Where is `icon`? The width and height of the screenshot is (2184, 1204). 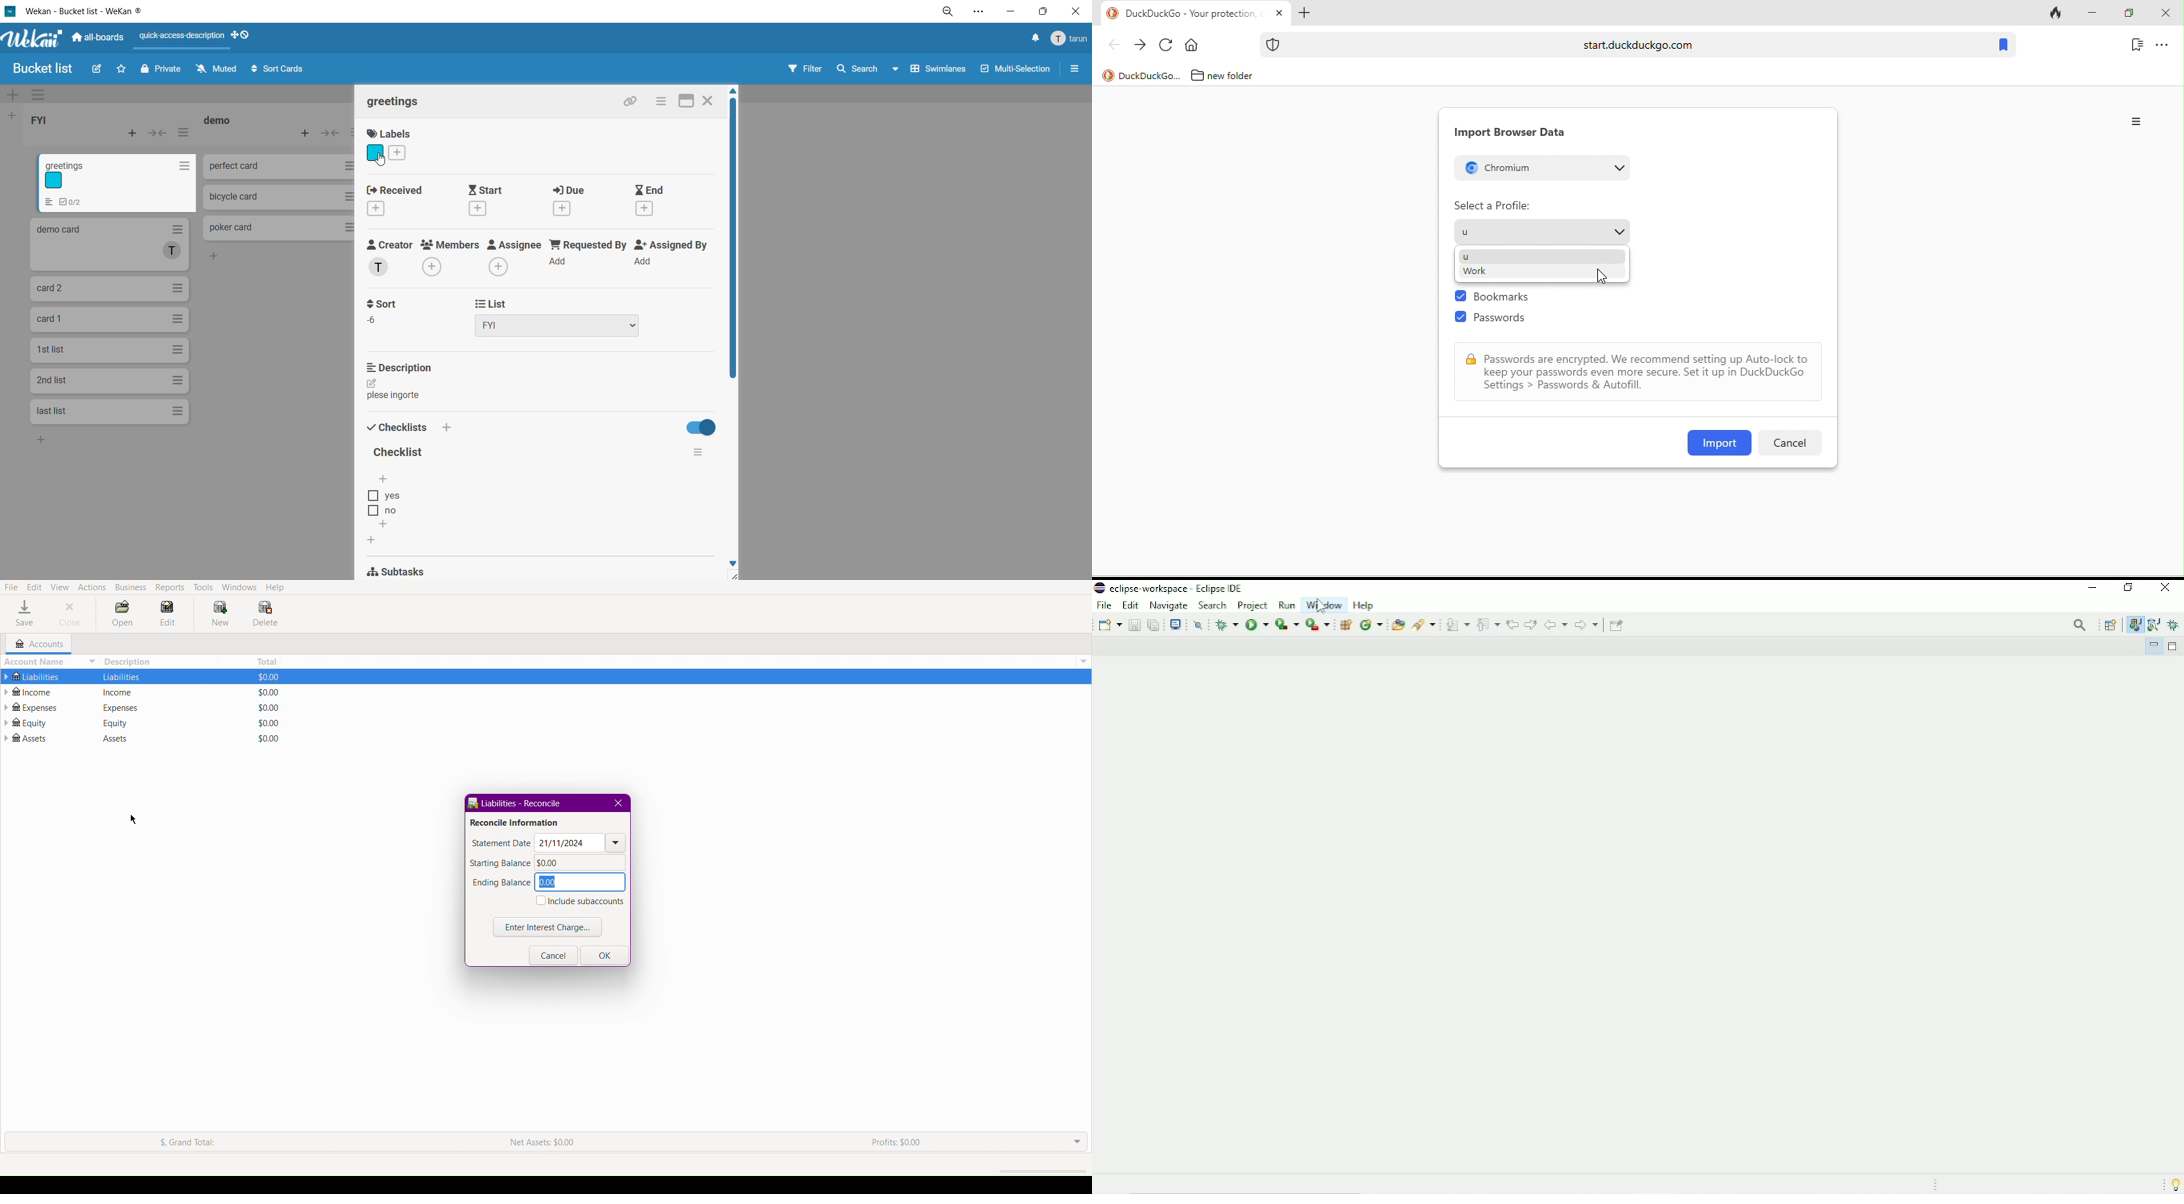
icon is located at coordinates (1113, 14).